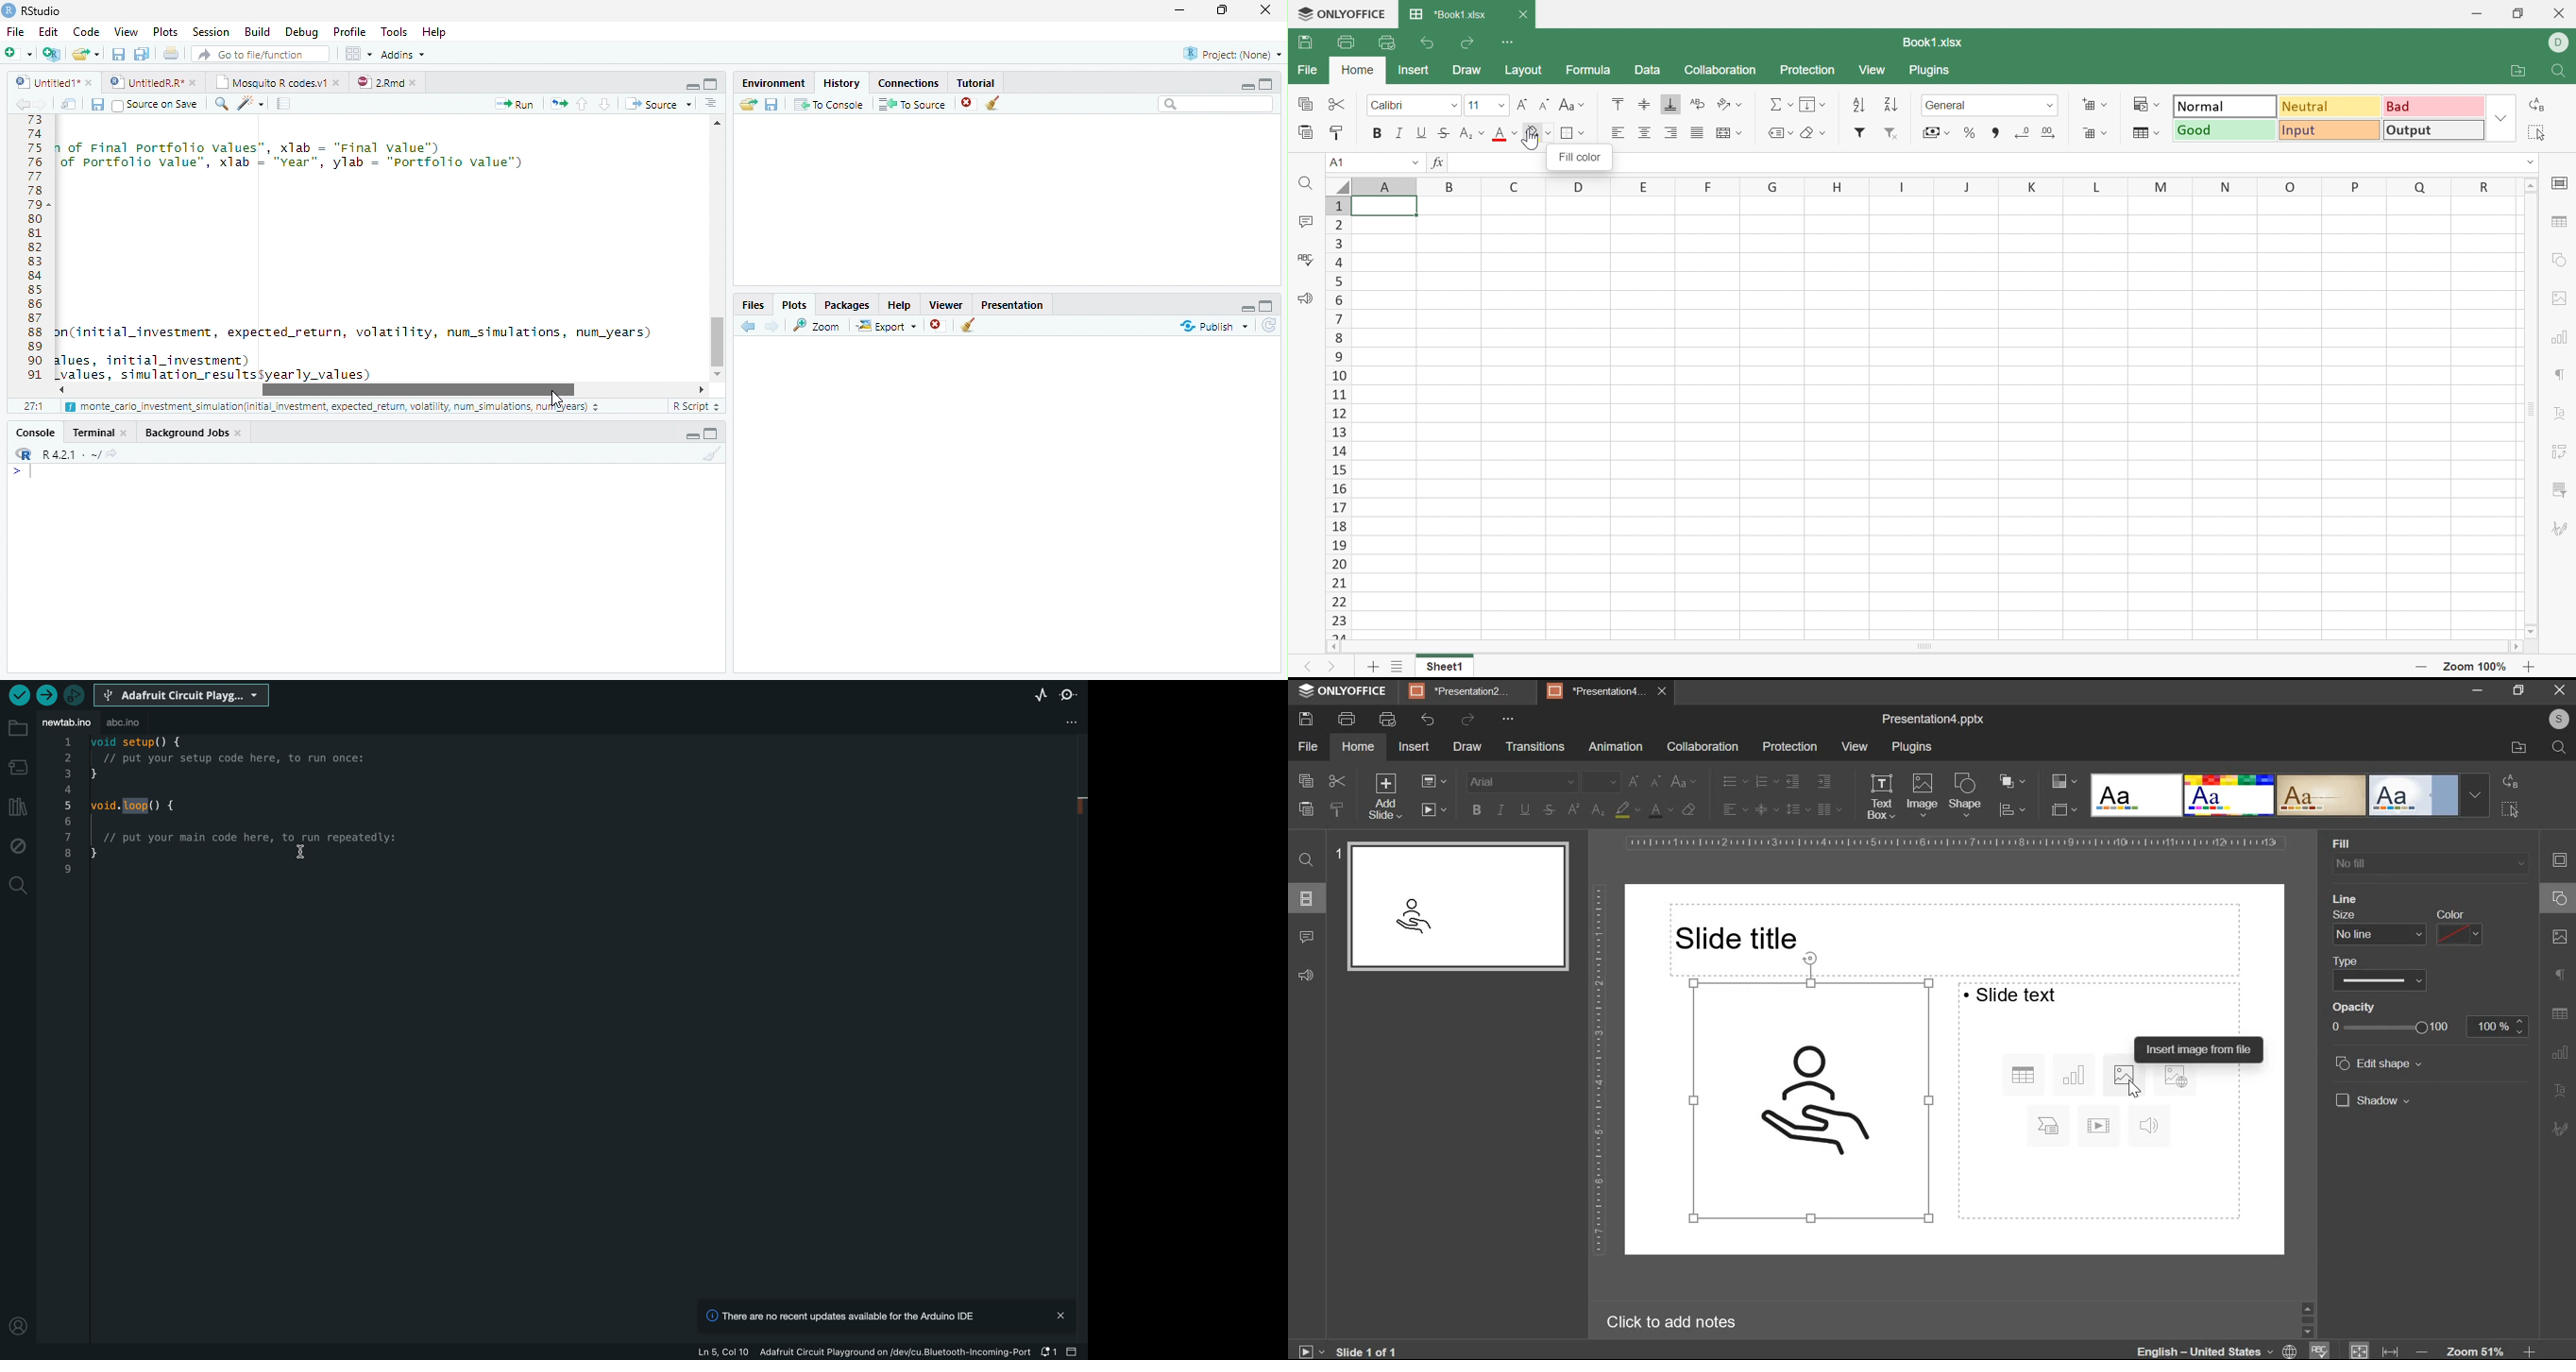  Describe the element at coordinates (1440, 162) in the screenshot. I see `fx` at that location.